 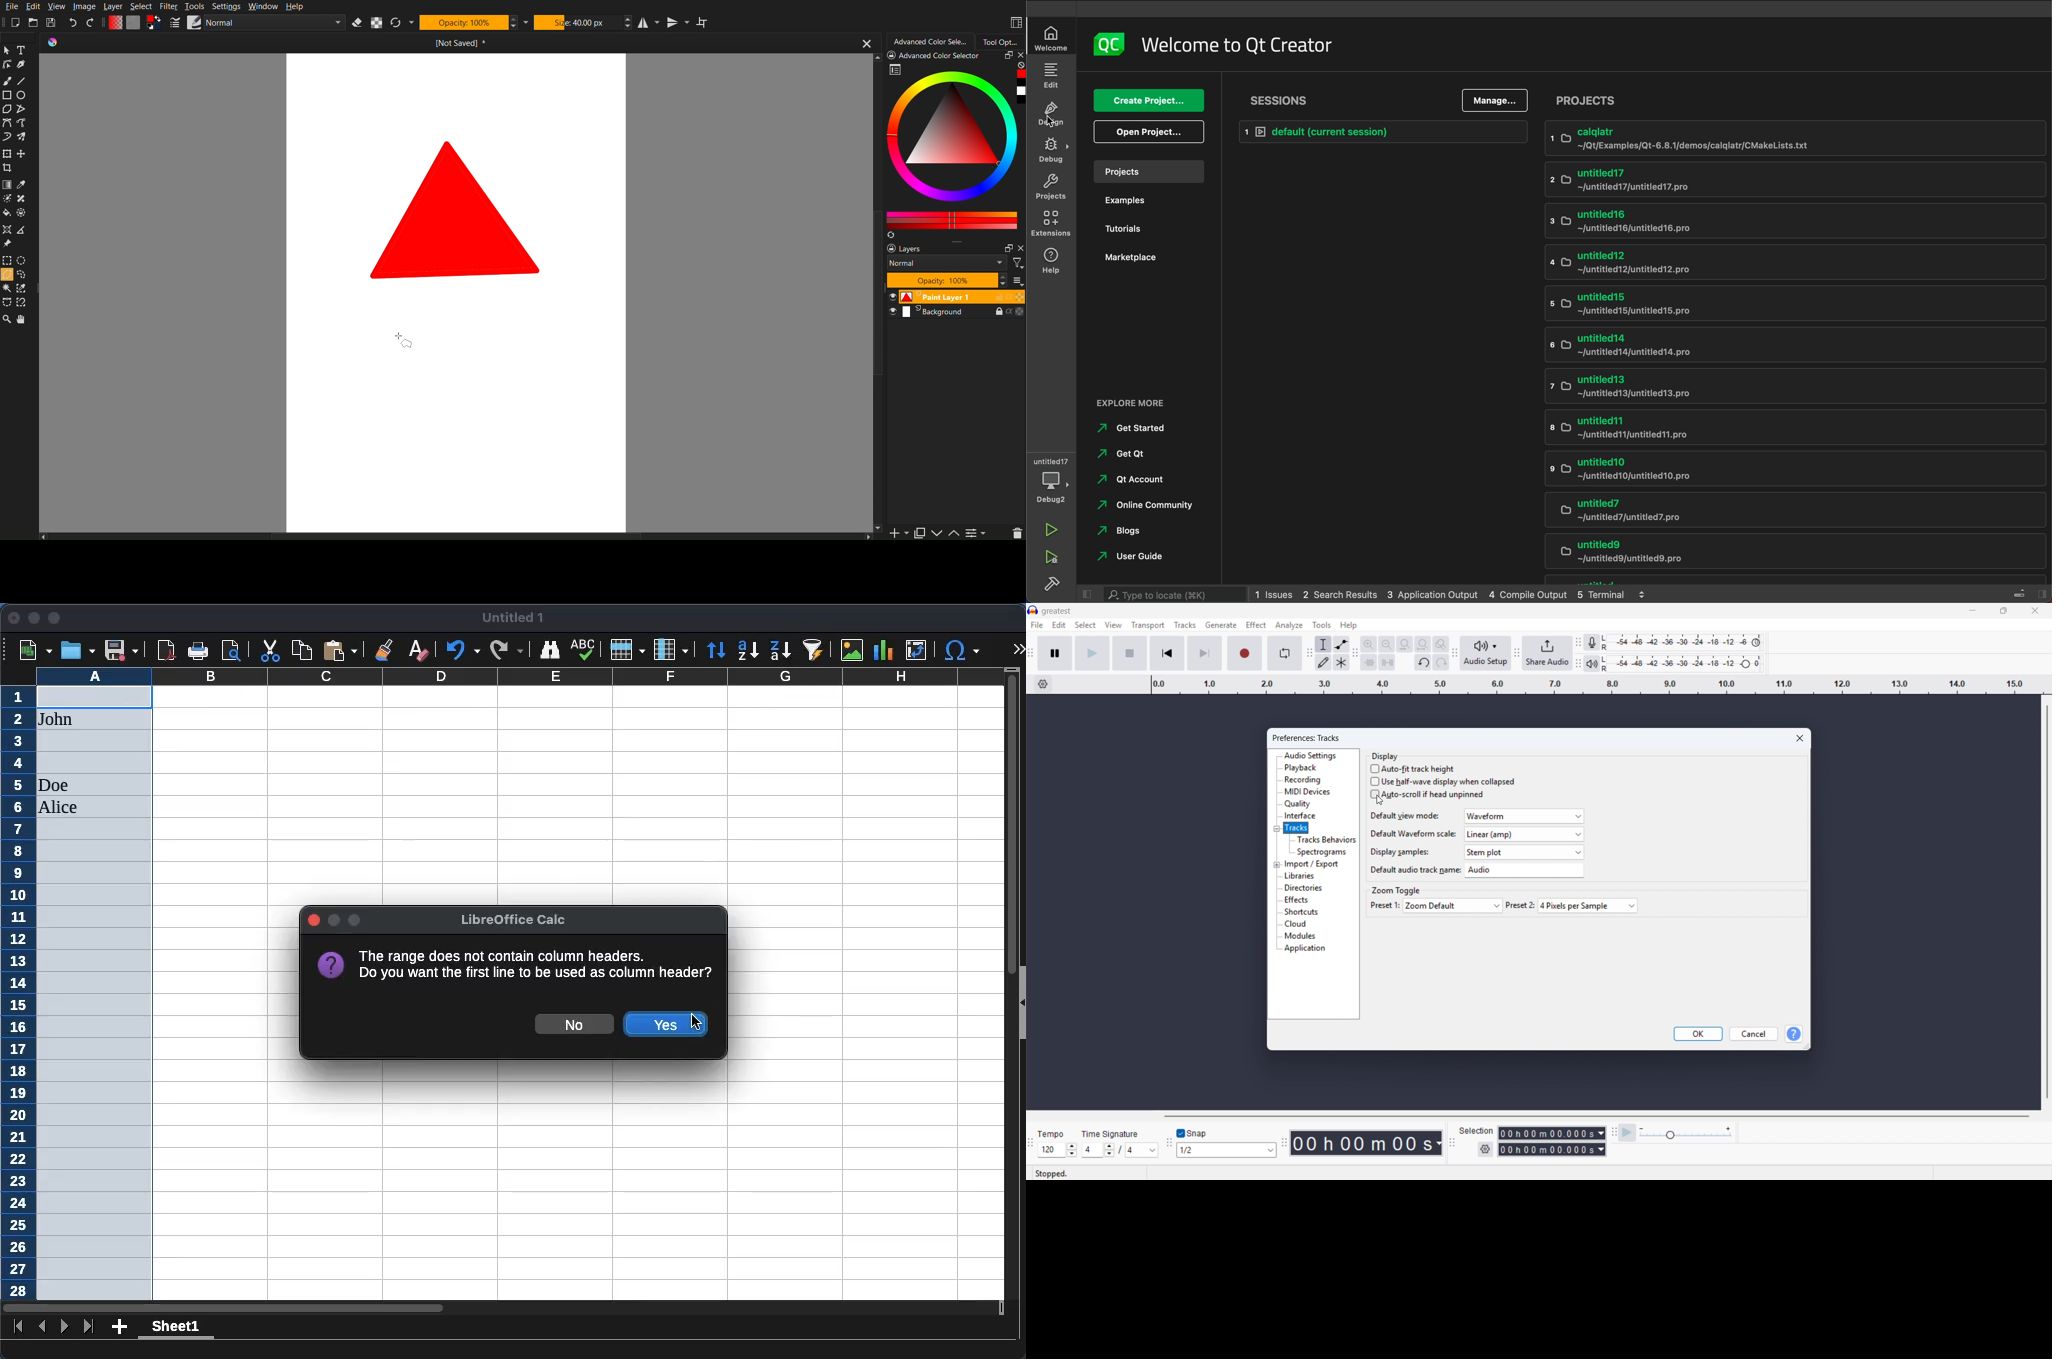 I want to click on Brightness, so click(x=6, y=199).